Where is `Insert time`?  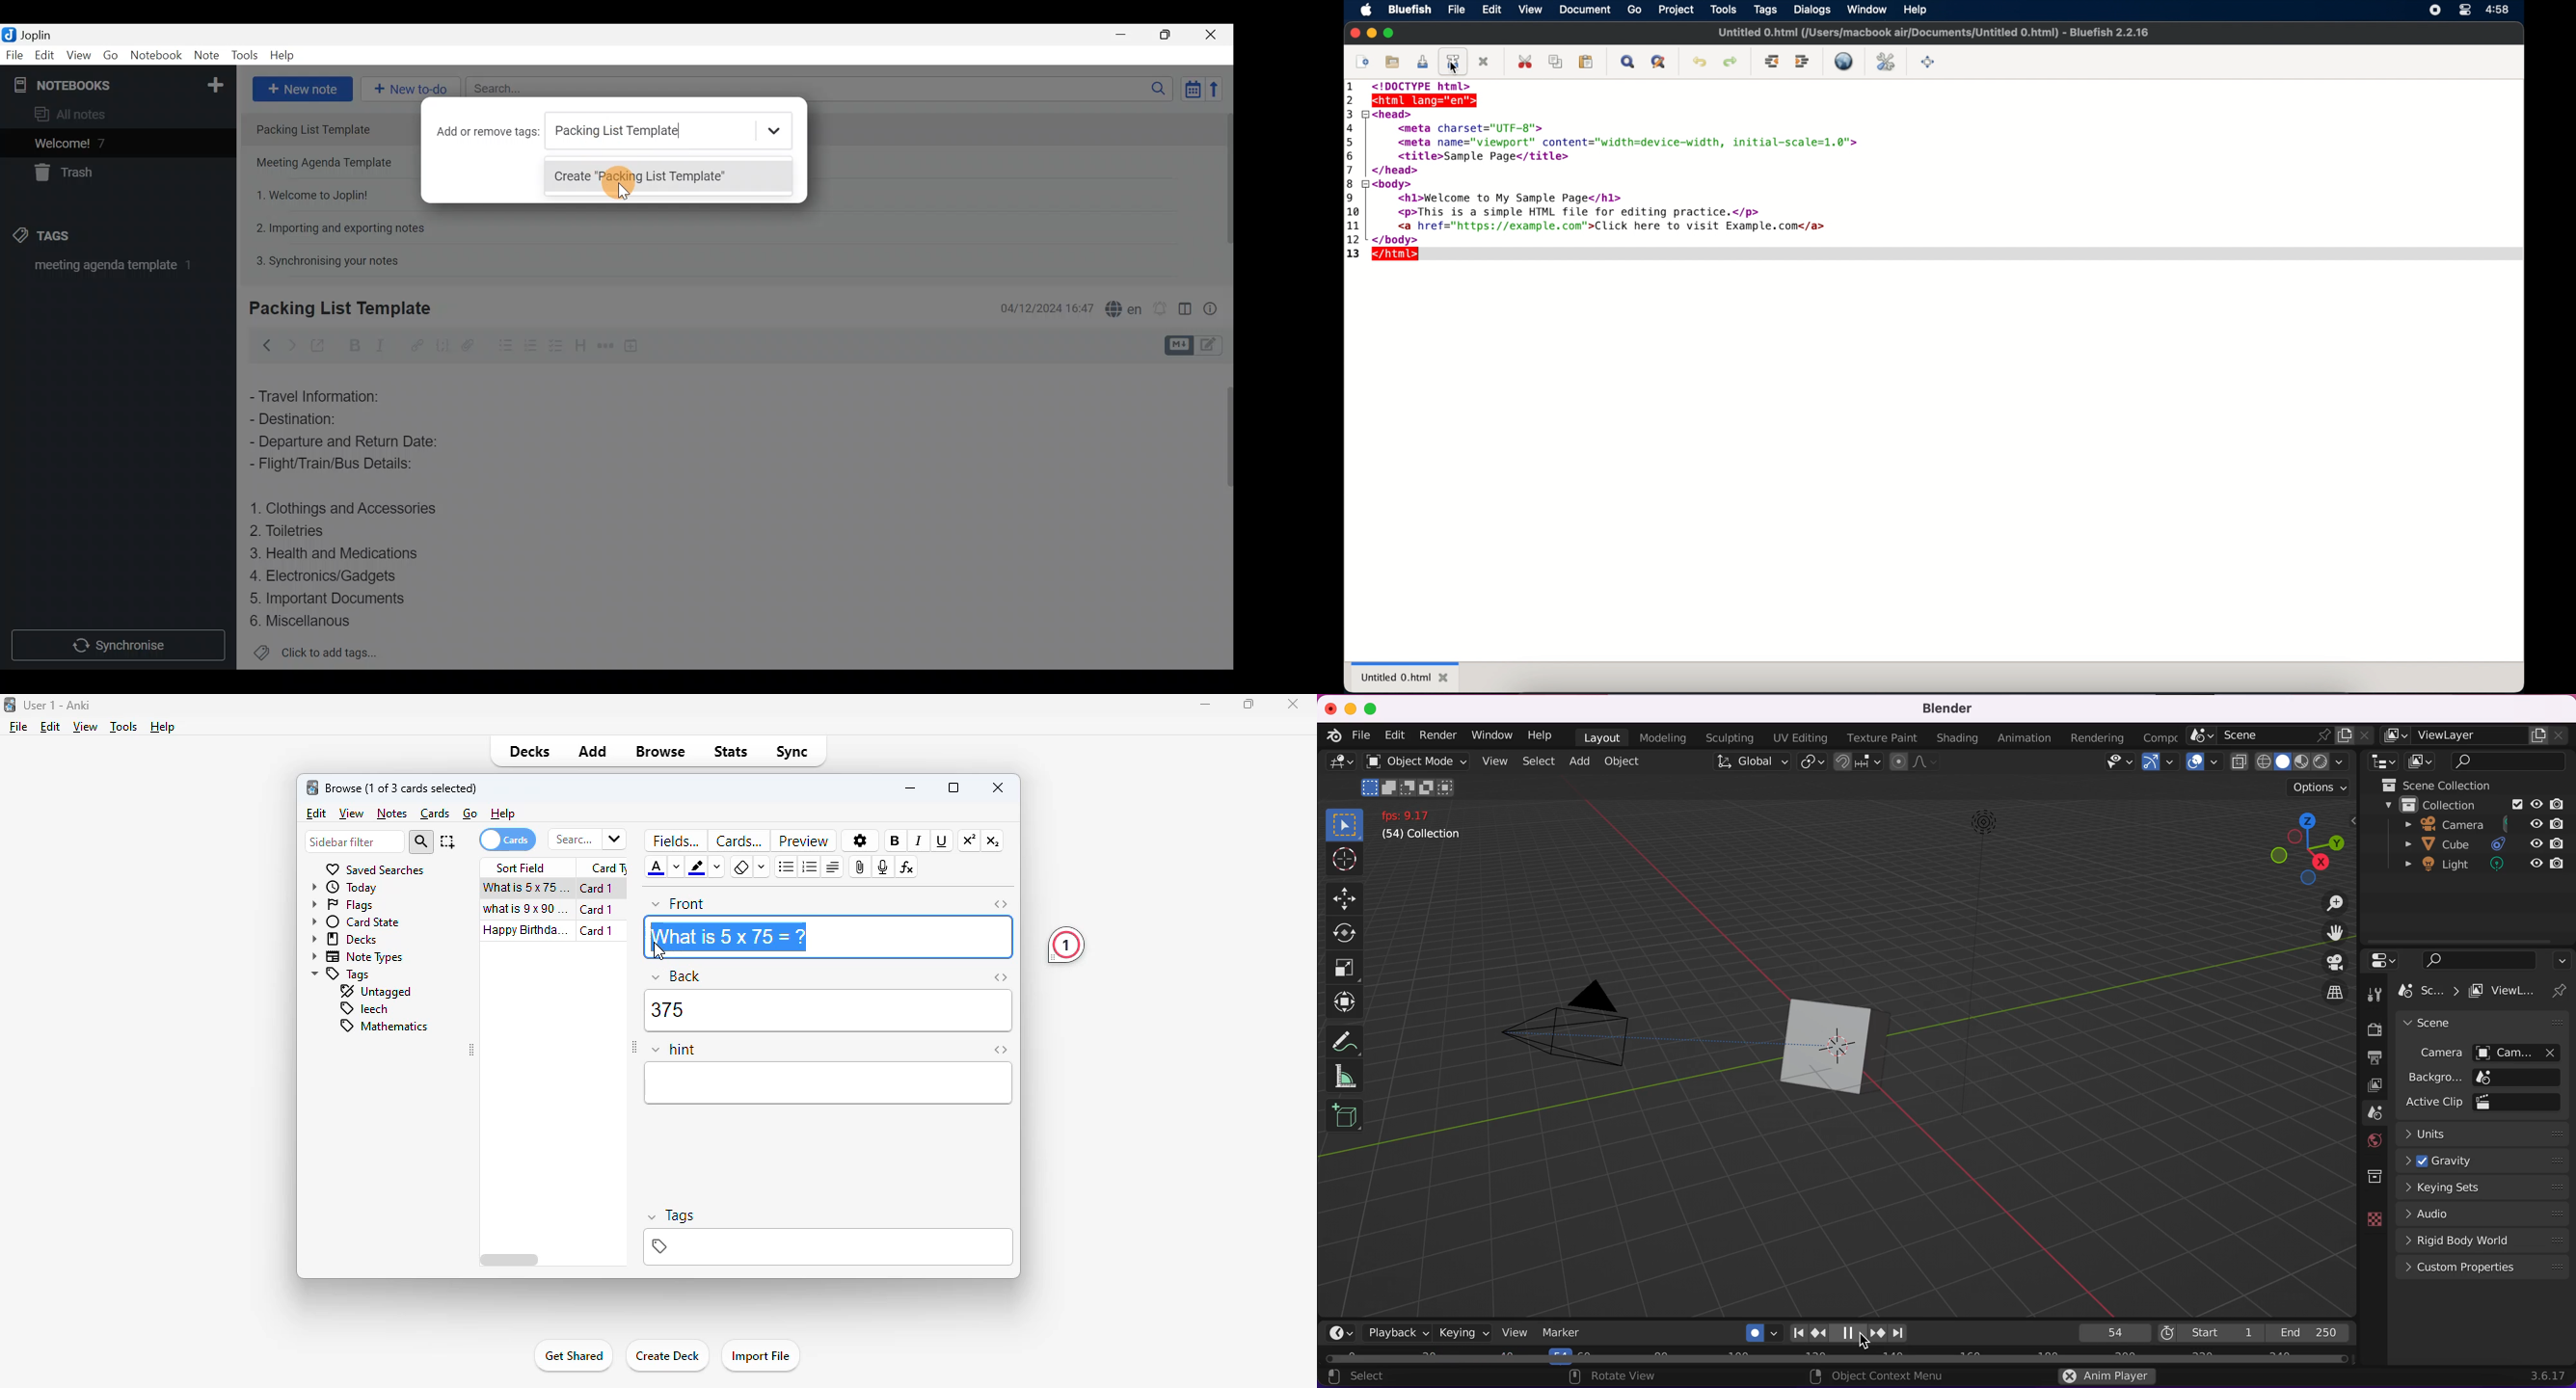 Insert time is located at coordinates (635, 345).